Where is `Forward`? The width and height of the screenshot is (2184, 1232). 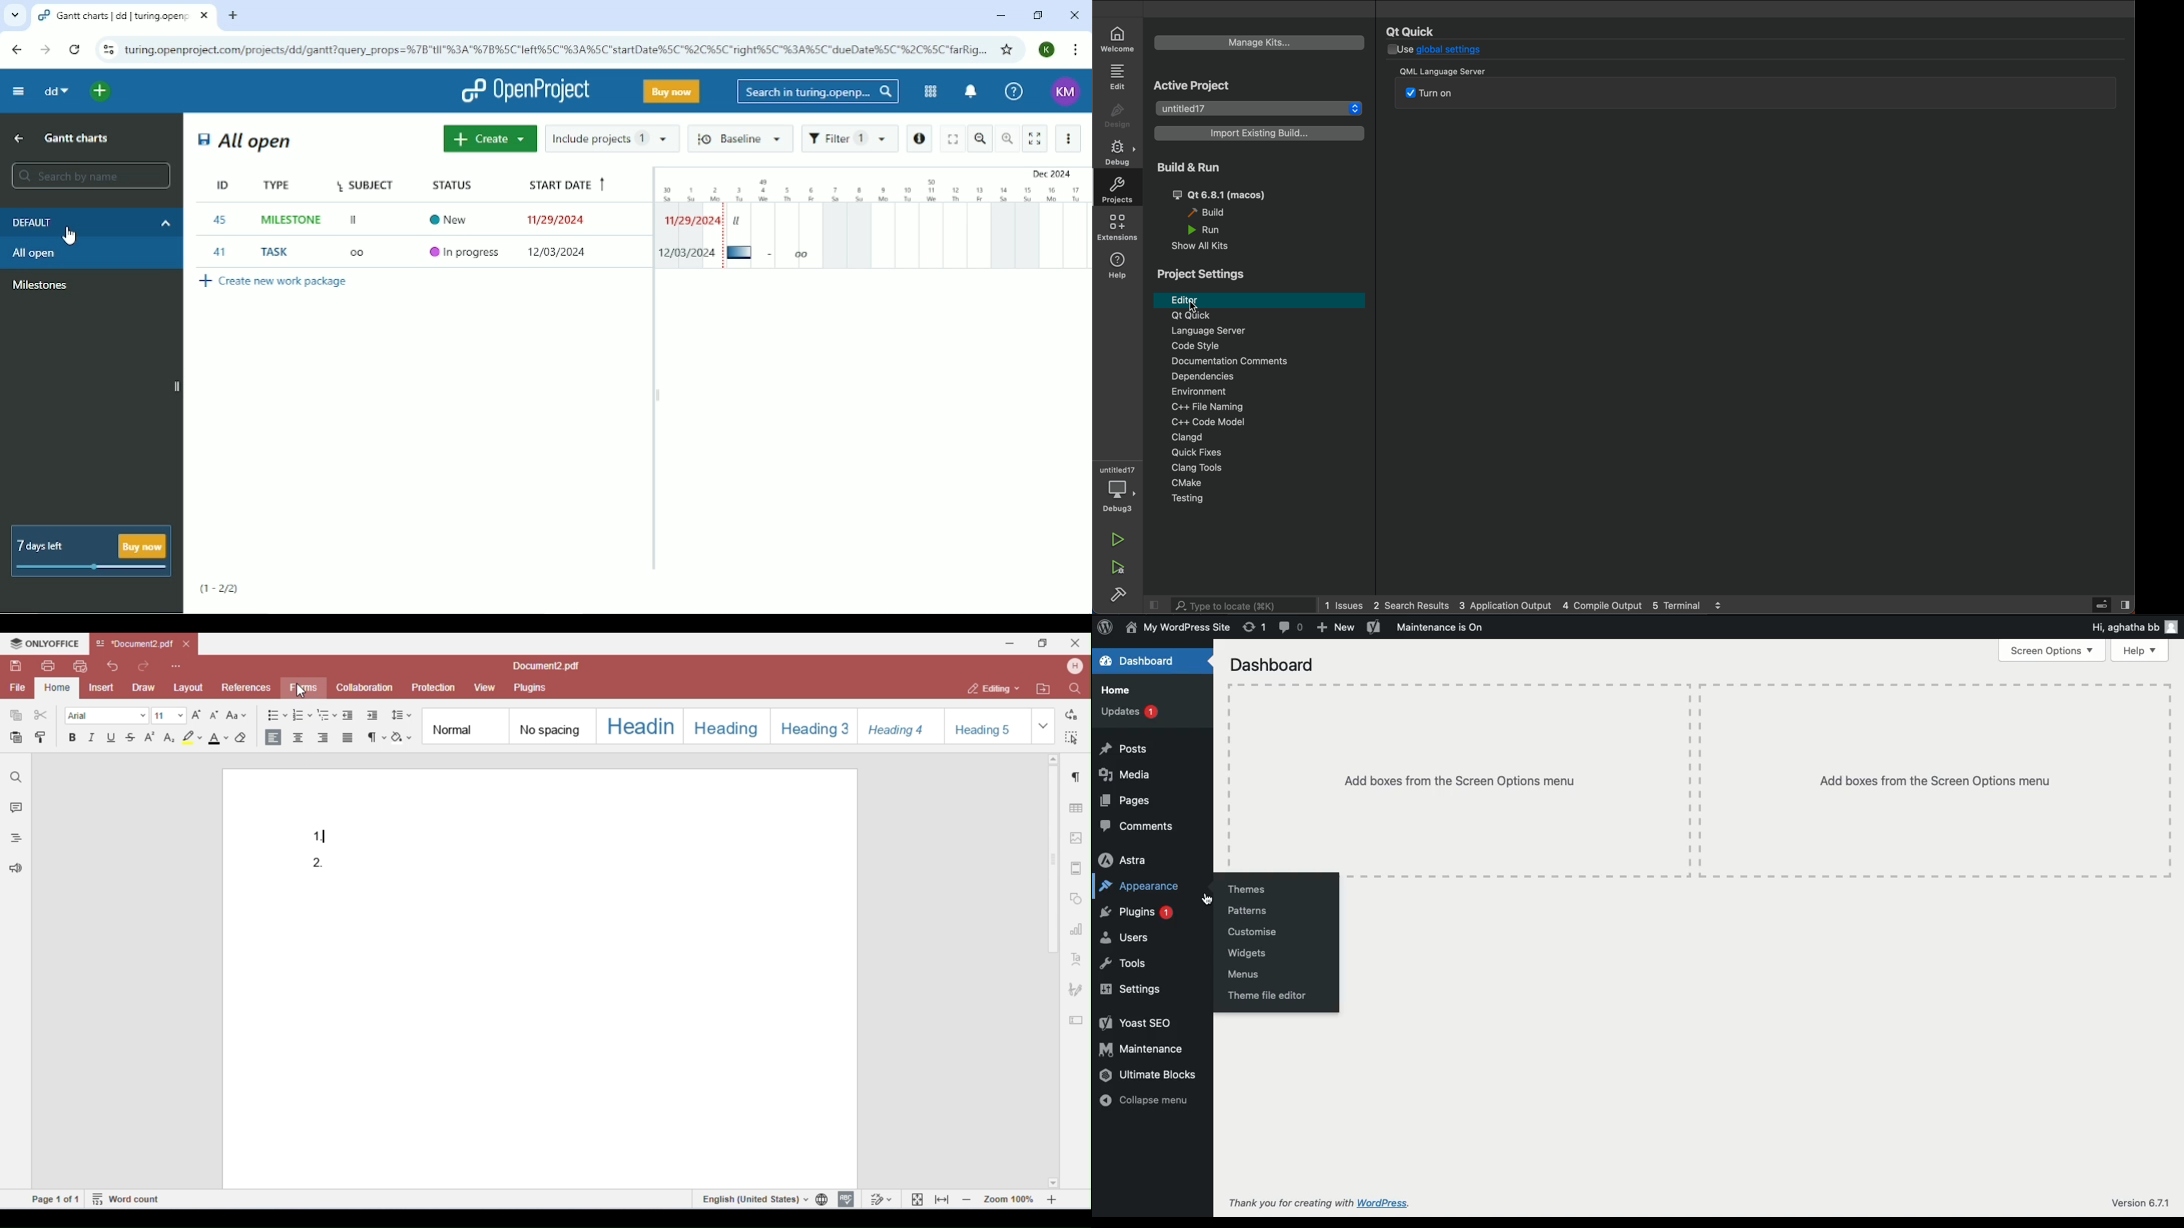
Forward is located at coordinates (46, 49).